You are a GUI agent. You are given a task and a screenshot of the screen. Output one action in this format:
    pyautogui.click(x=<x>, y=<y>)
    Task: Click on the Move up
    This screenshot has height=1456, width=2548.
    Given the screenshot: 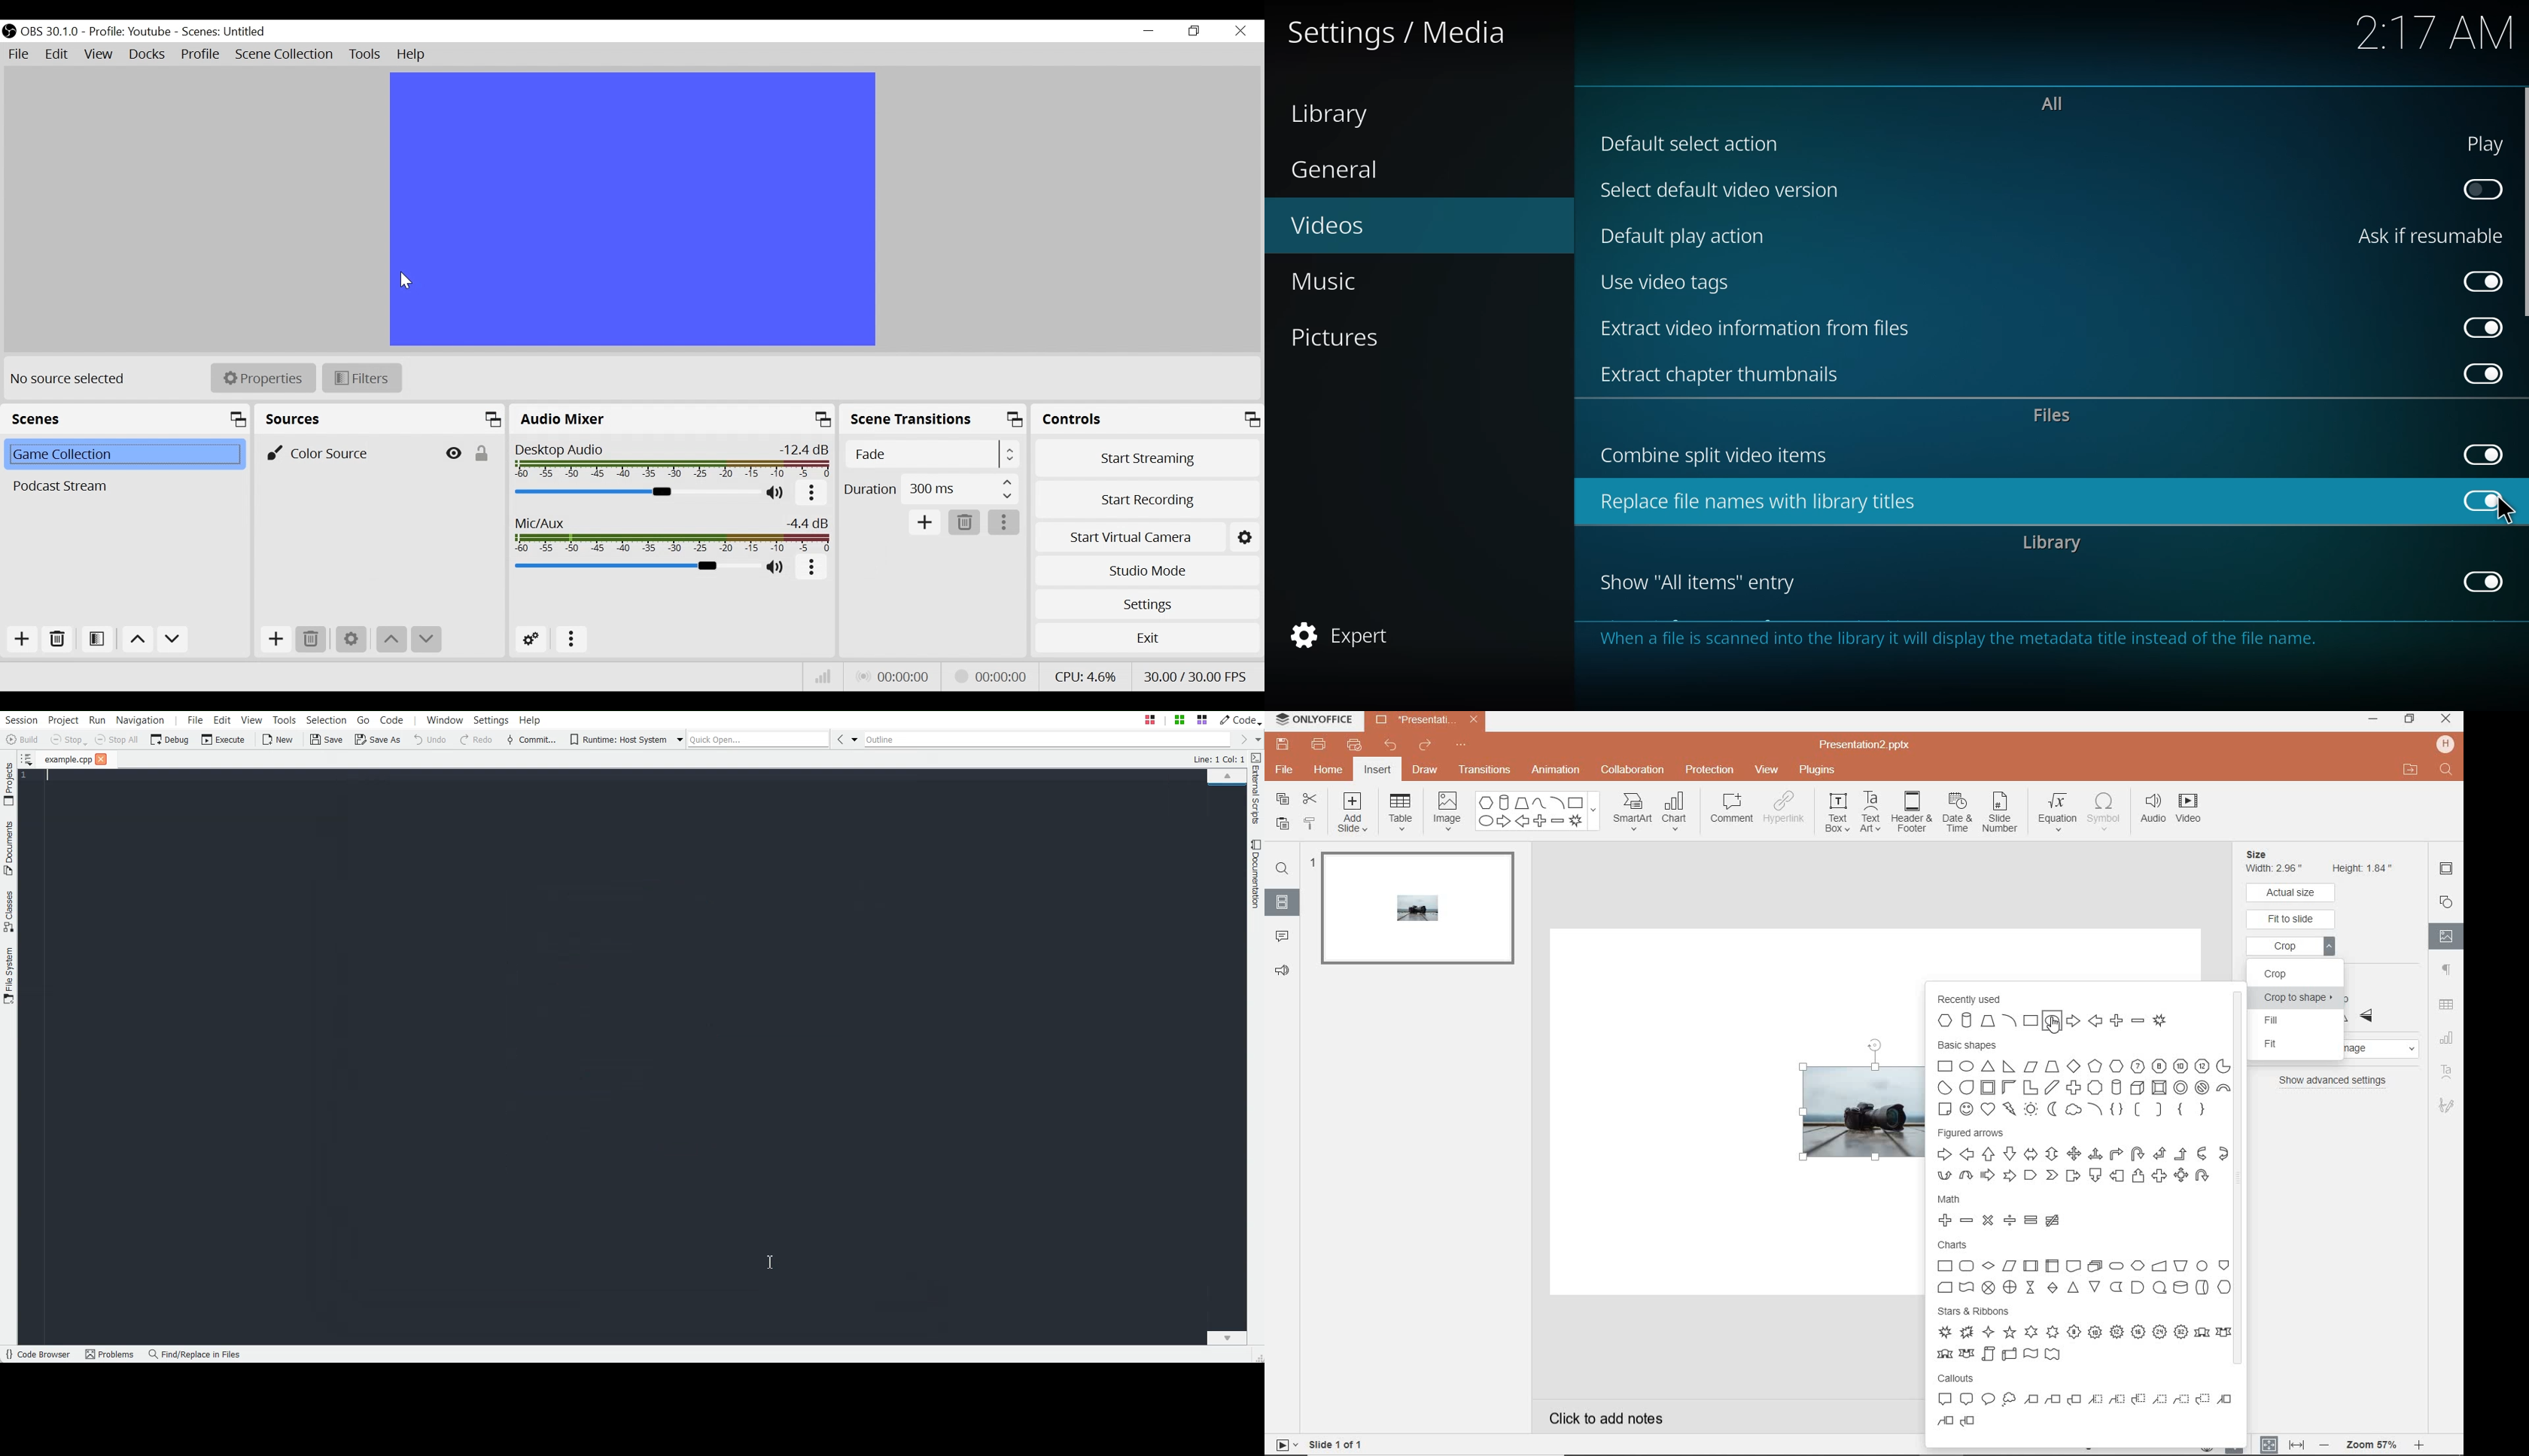 What is the action you would take?
    pyautogui.click(x=136, y=639)
    